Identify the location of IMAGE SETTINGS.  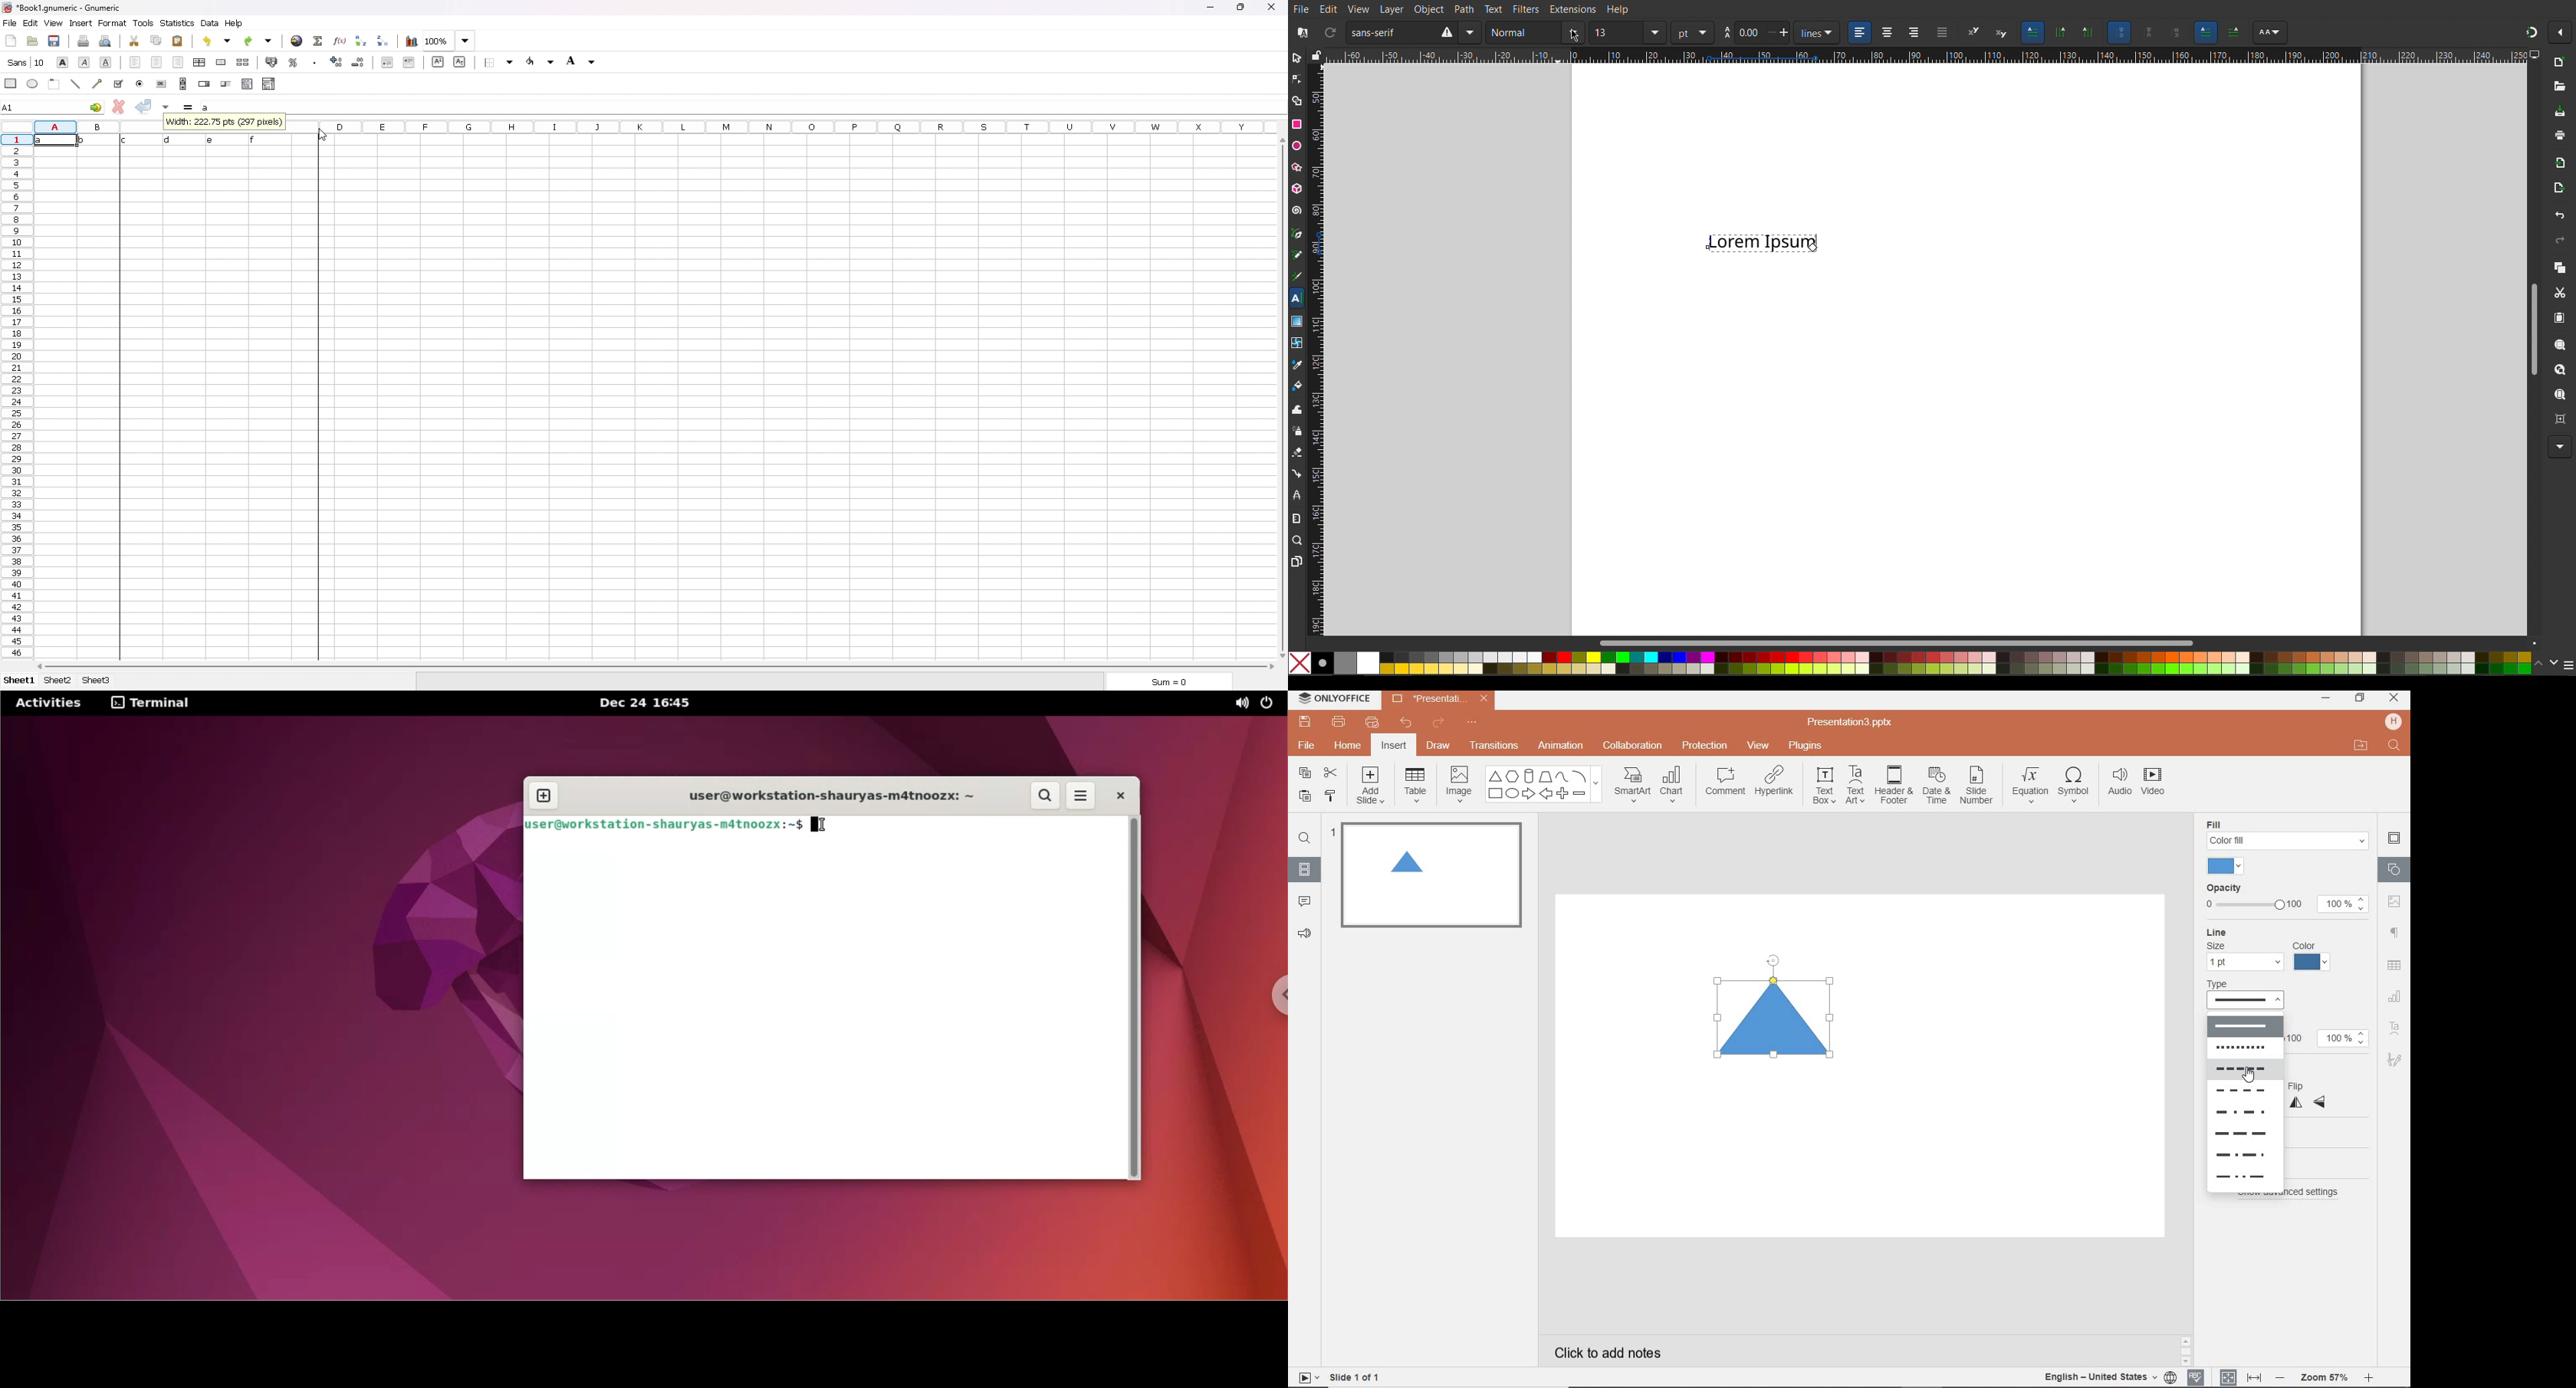
(2395, 901).